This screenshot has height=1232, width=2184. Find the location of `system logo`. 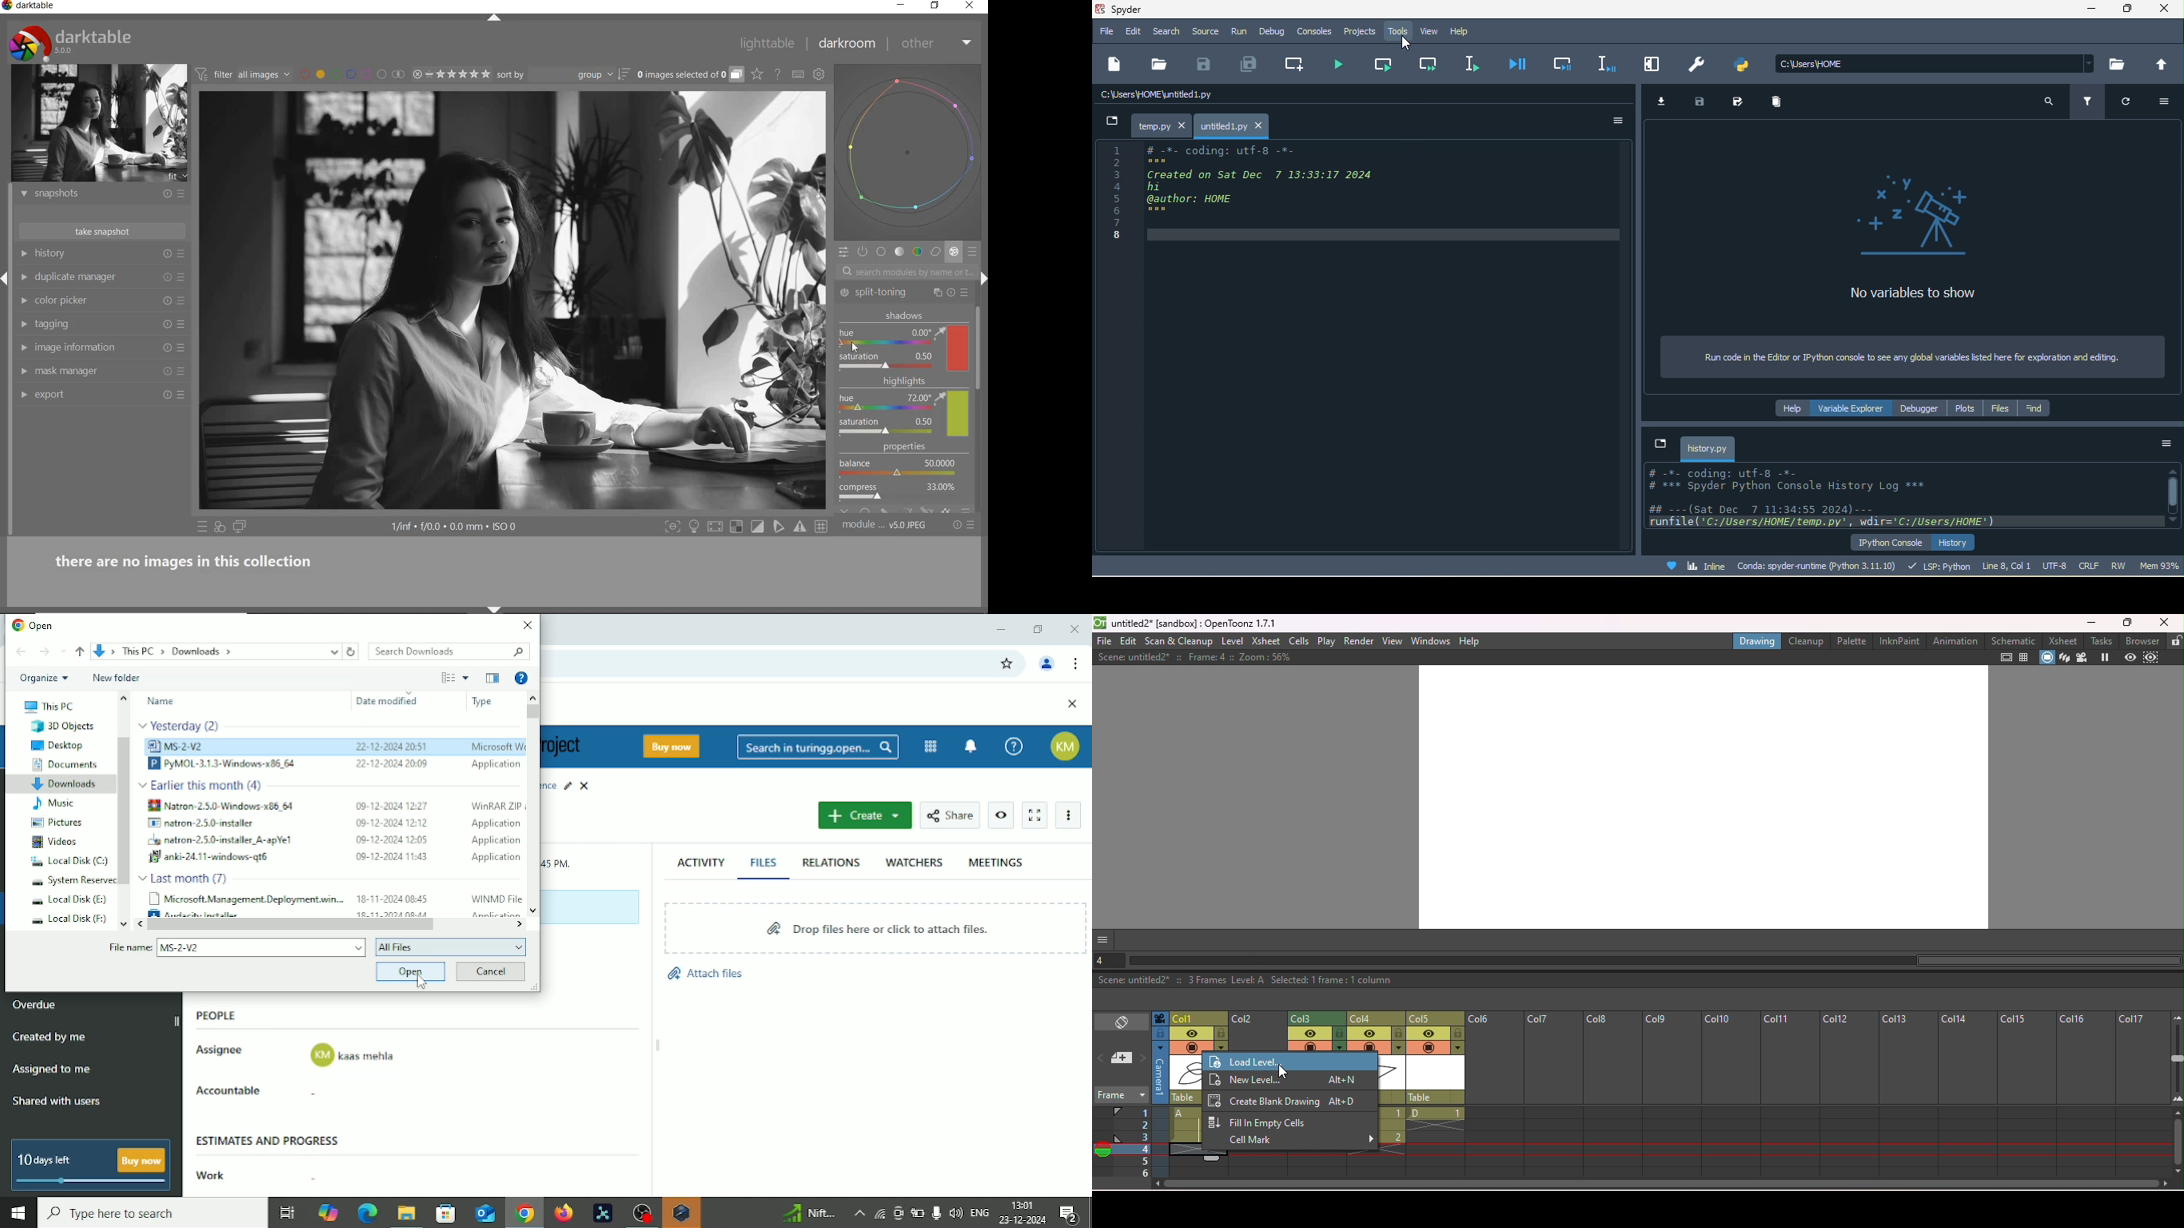

system logo is located at coordinates (71, 43).